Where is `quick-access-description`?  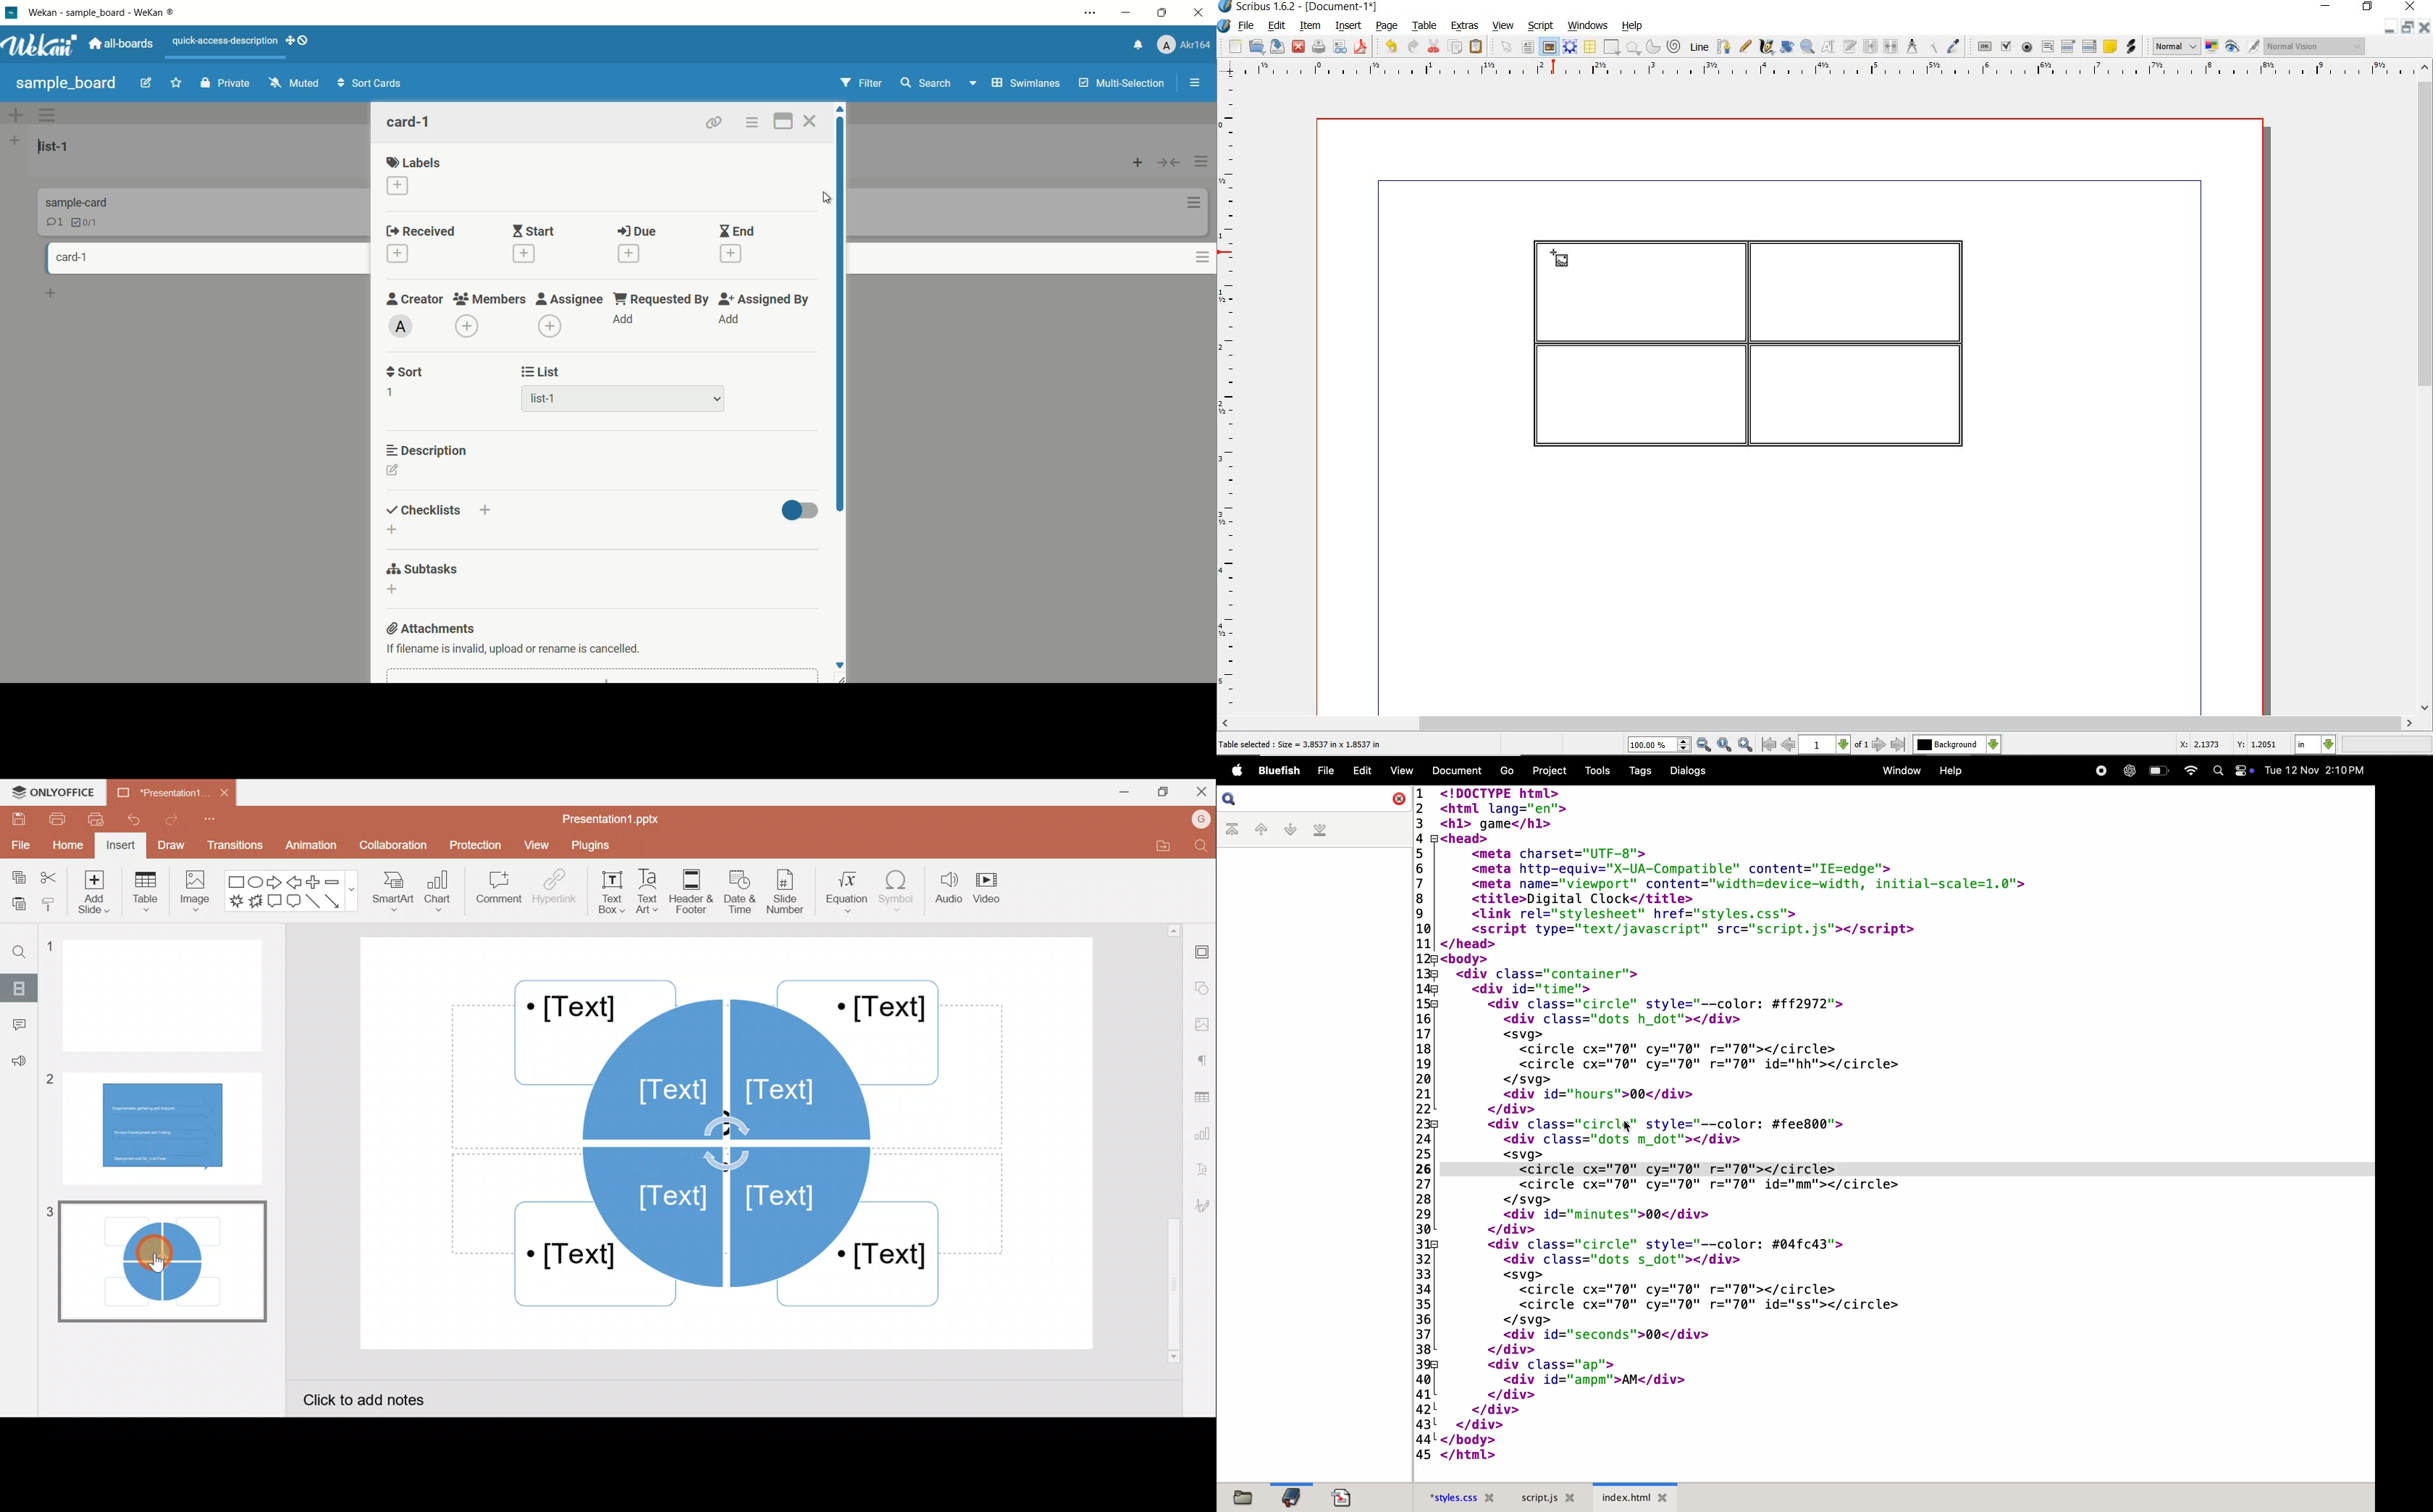 quick-access-description is located at coordinates (222, 40).